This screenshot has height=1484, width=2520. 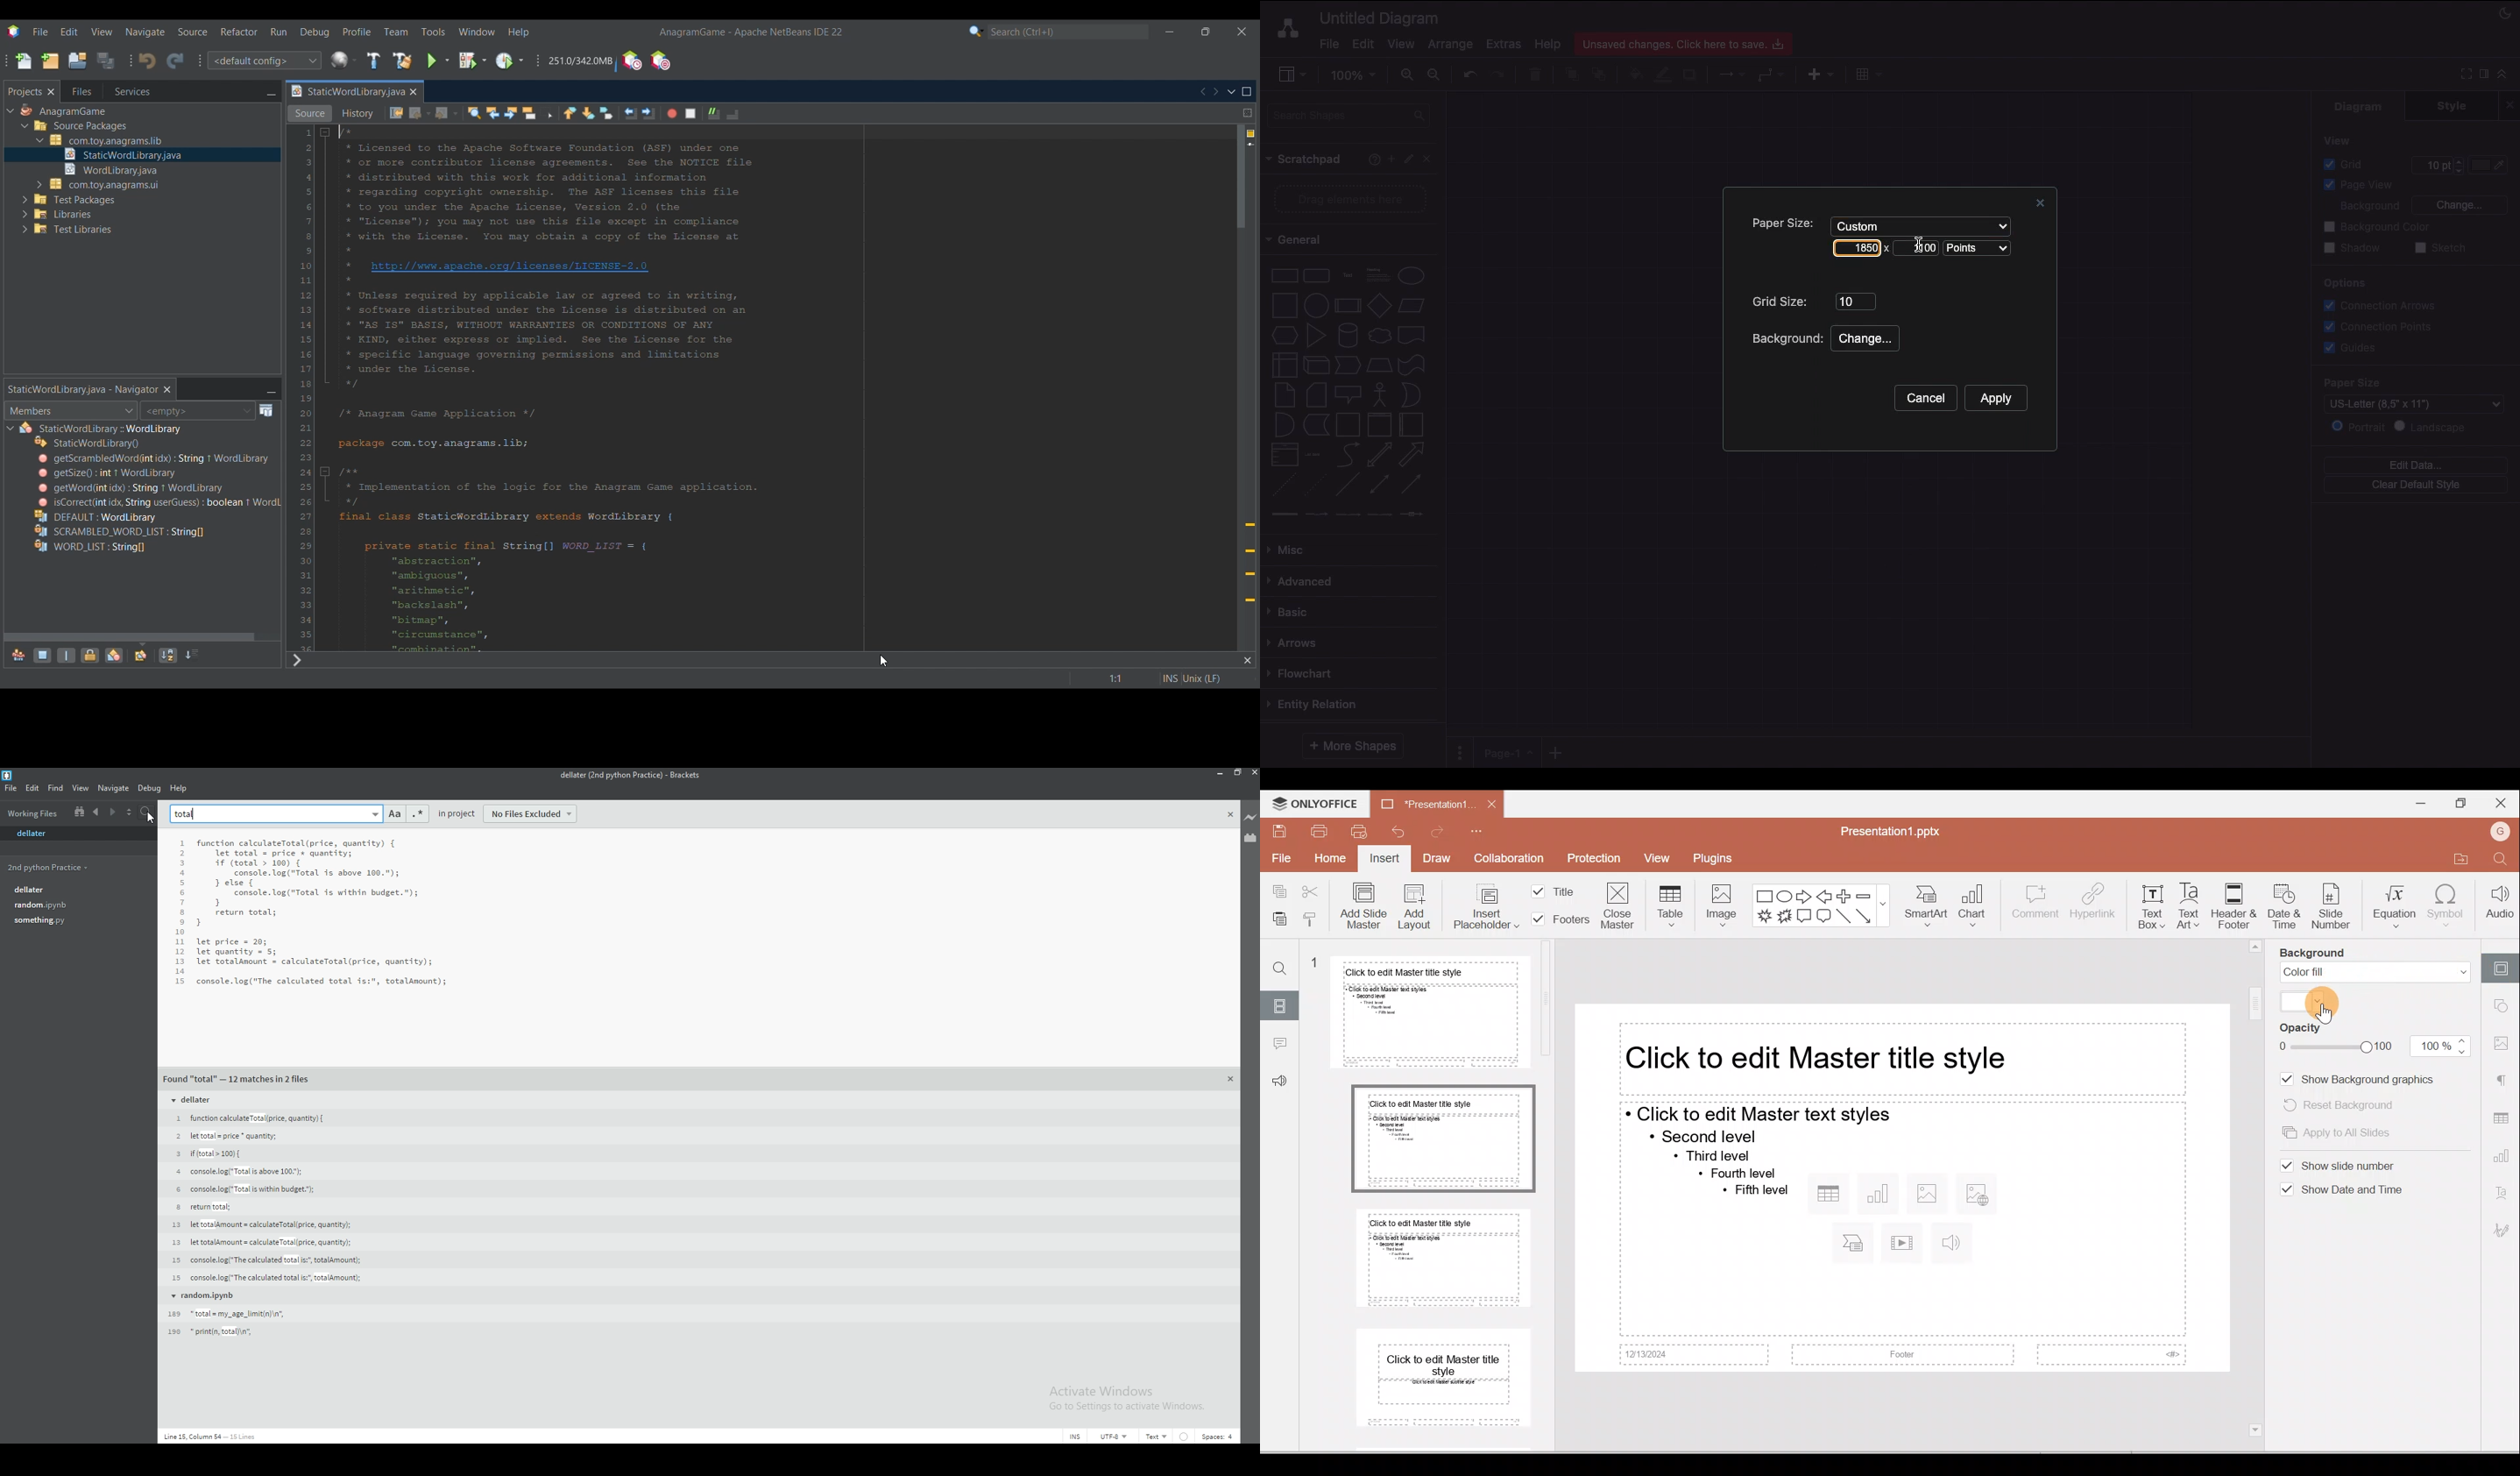 I want to click on Save, so click(x=1276, y=830).